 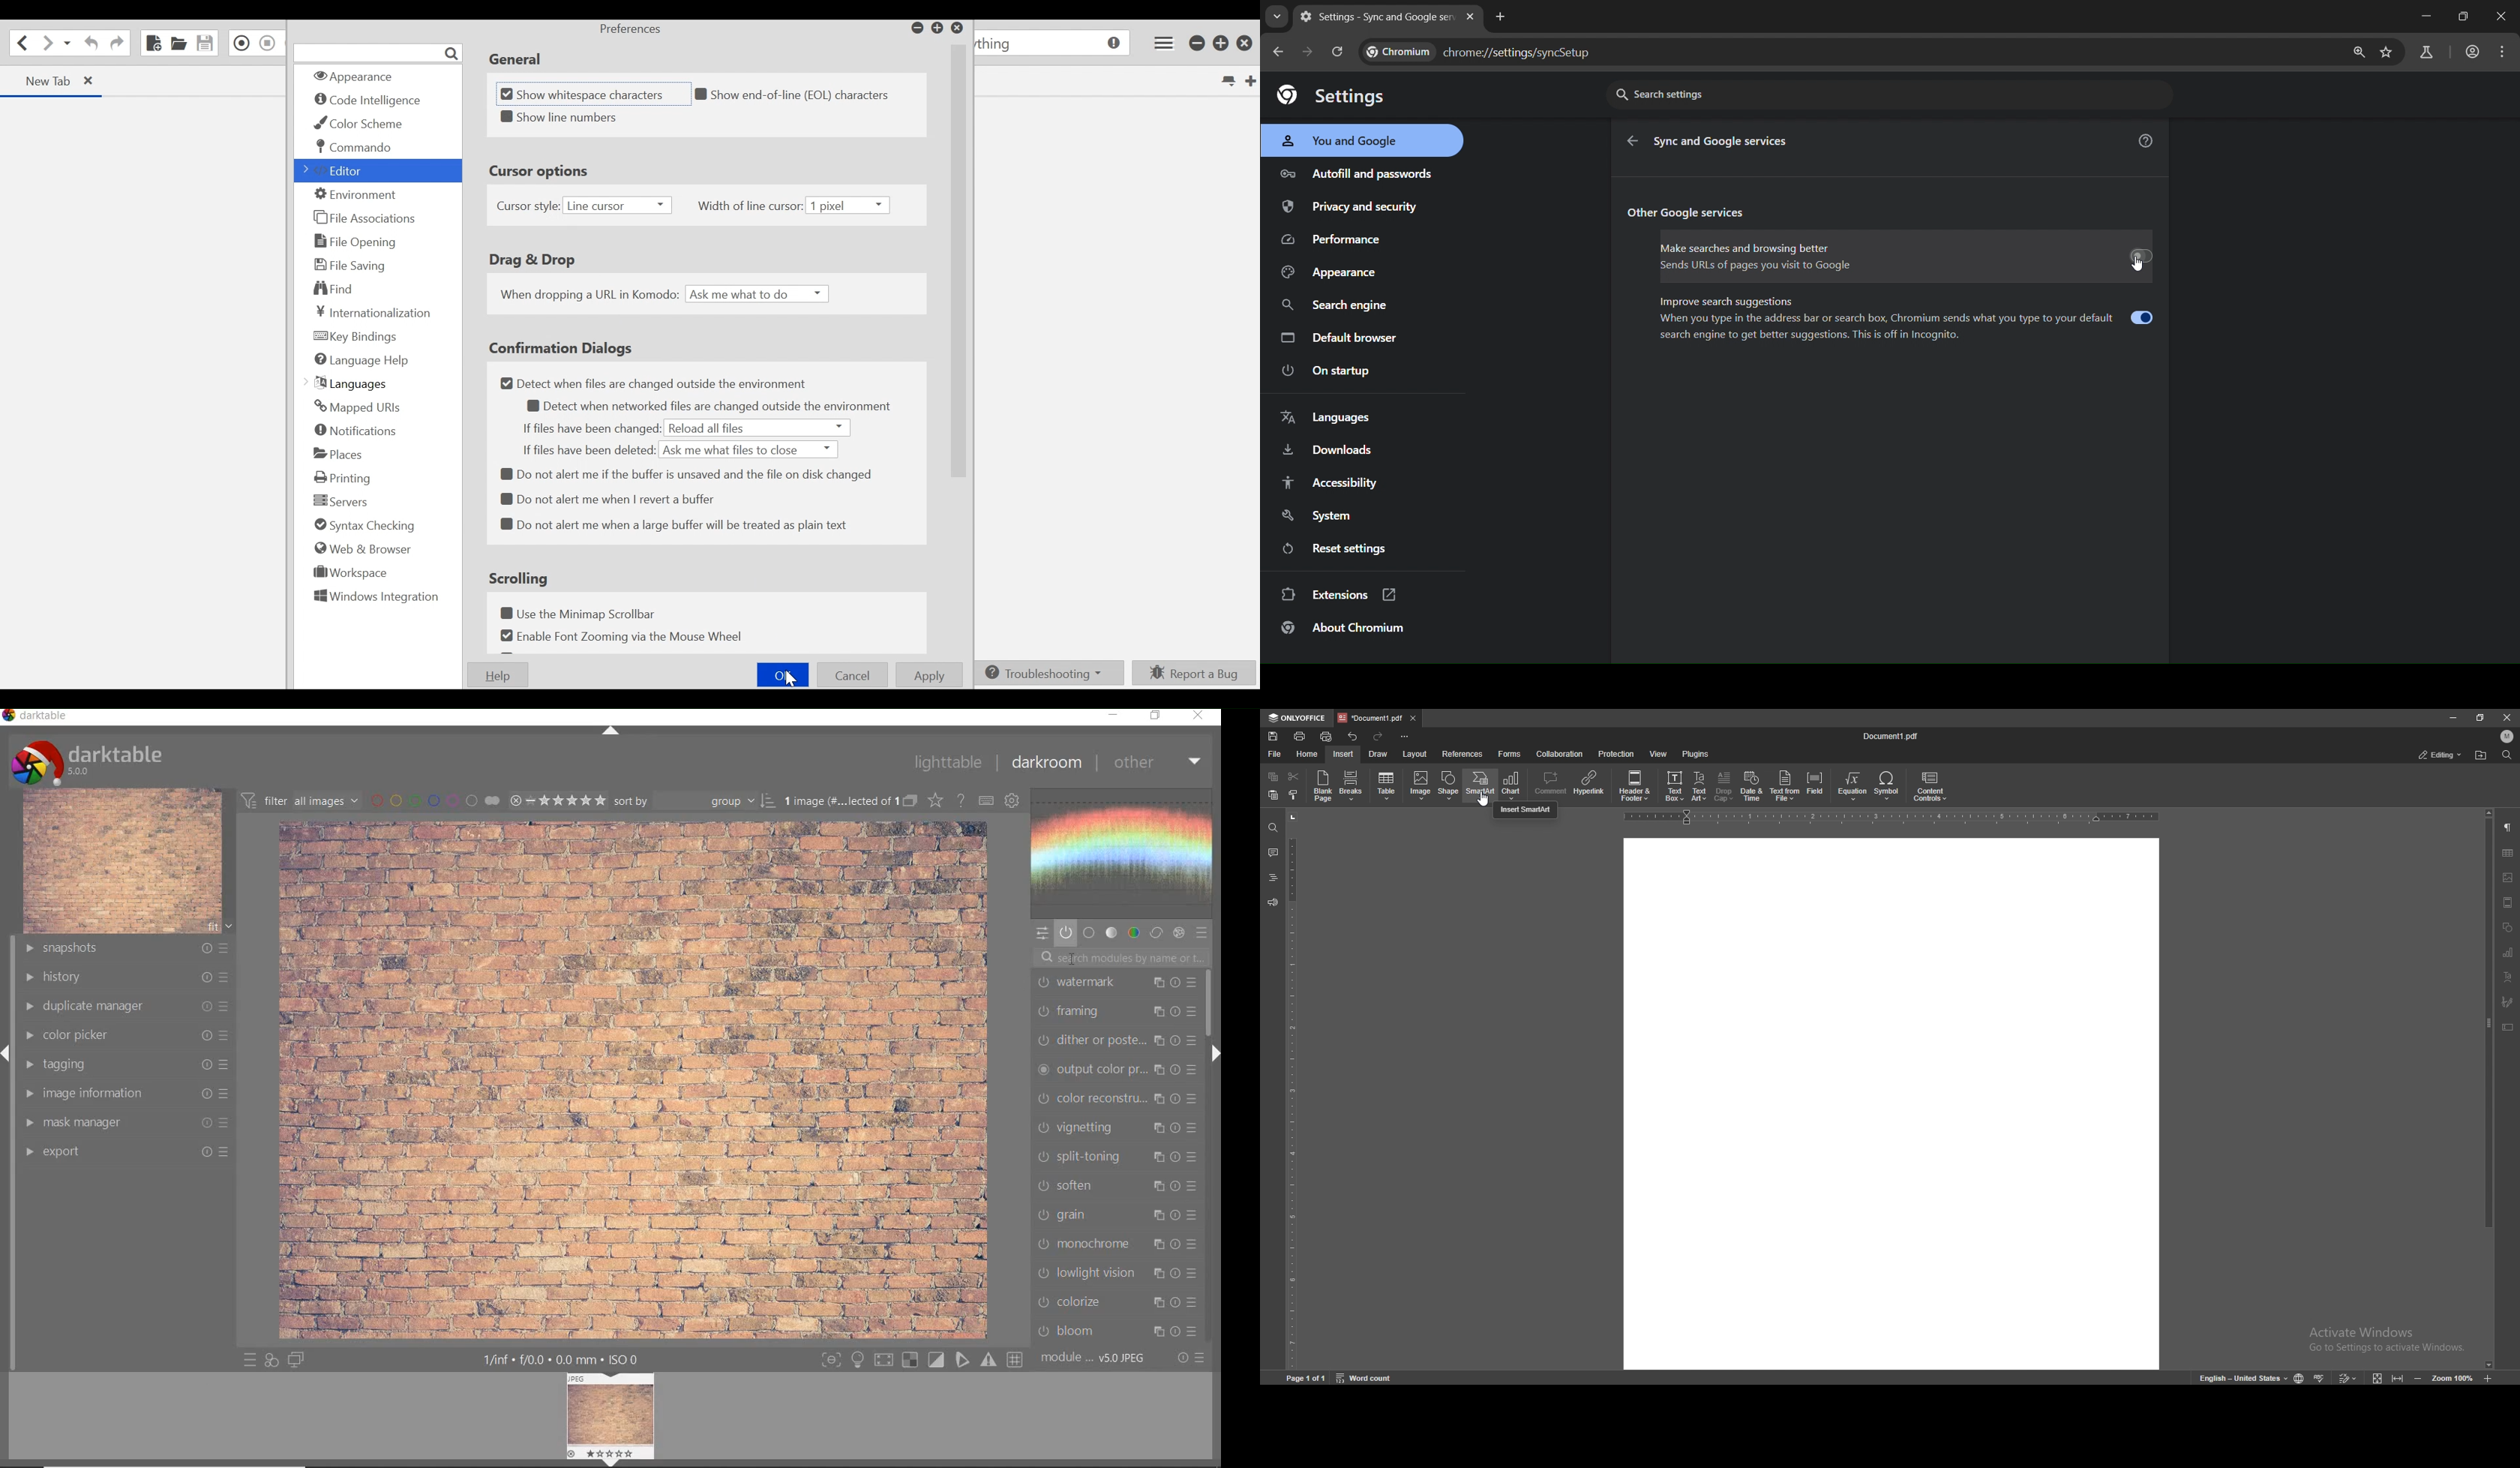 What do you see at coordinates (433, 800) in the screenshot?
I see `filter by image color label` at bounding box center [433, 800].